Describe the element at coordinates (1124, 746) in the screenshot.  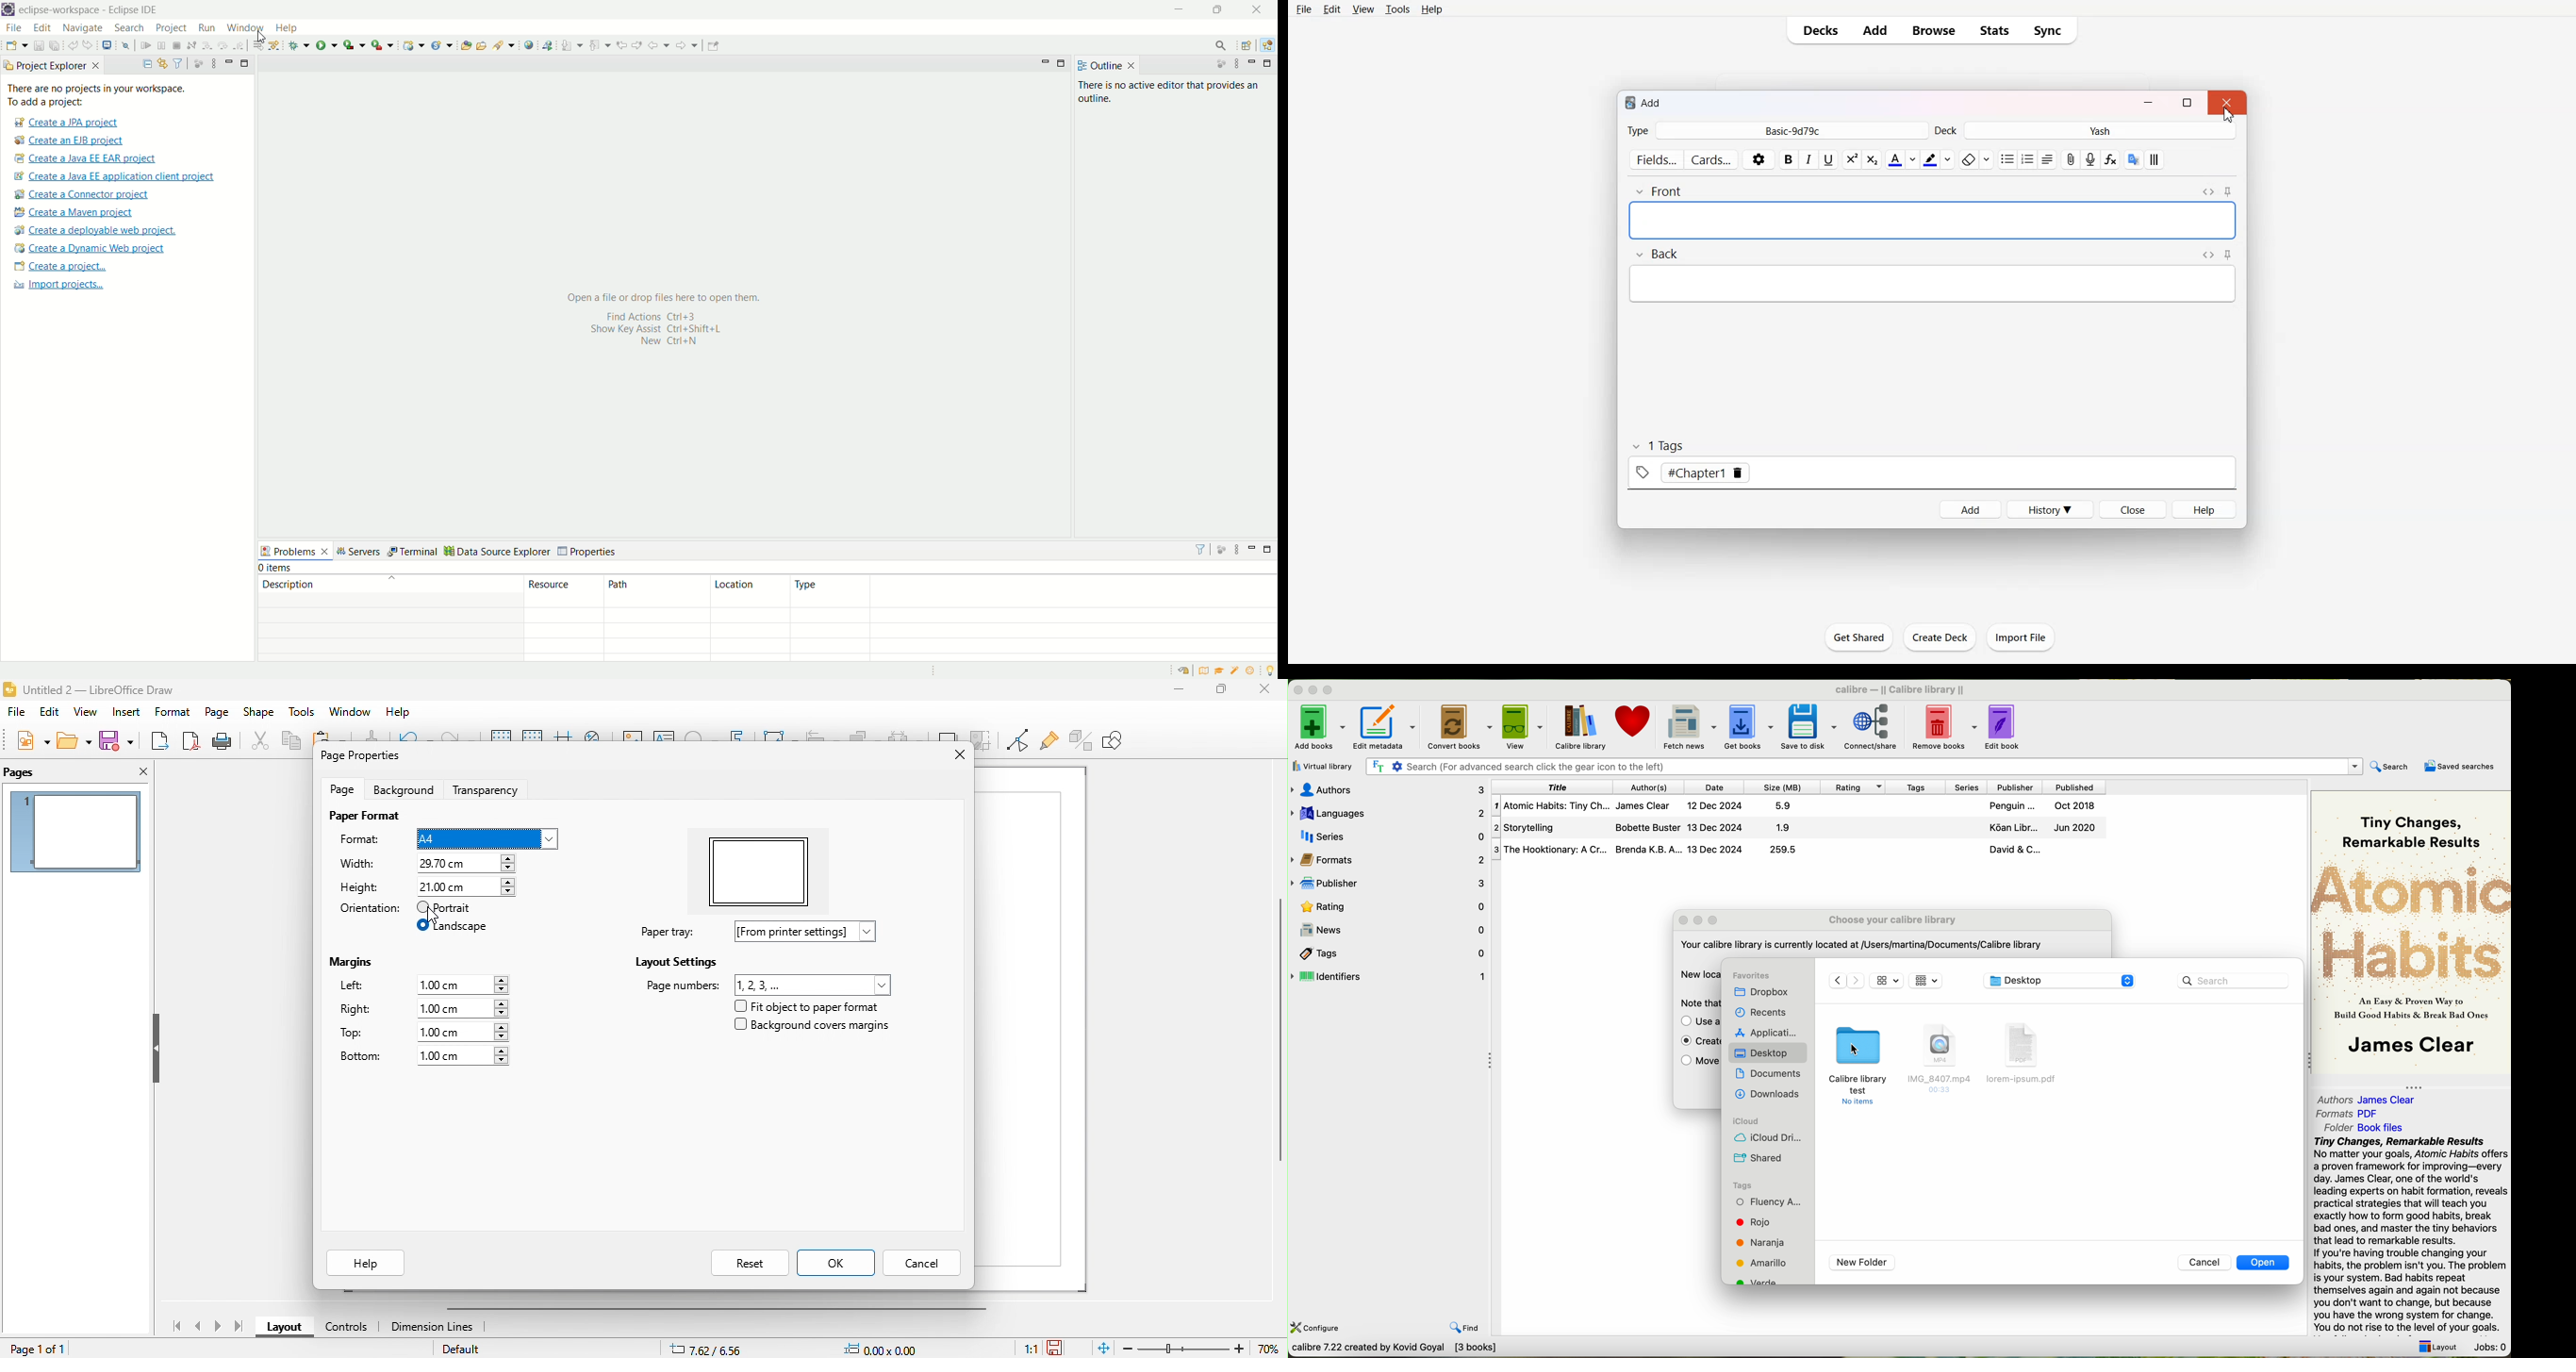
I see `show draw functions` at that location.